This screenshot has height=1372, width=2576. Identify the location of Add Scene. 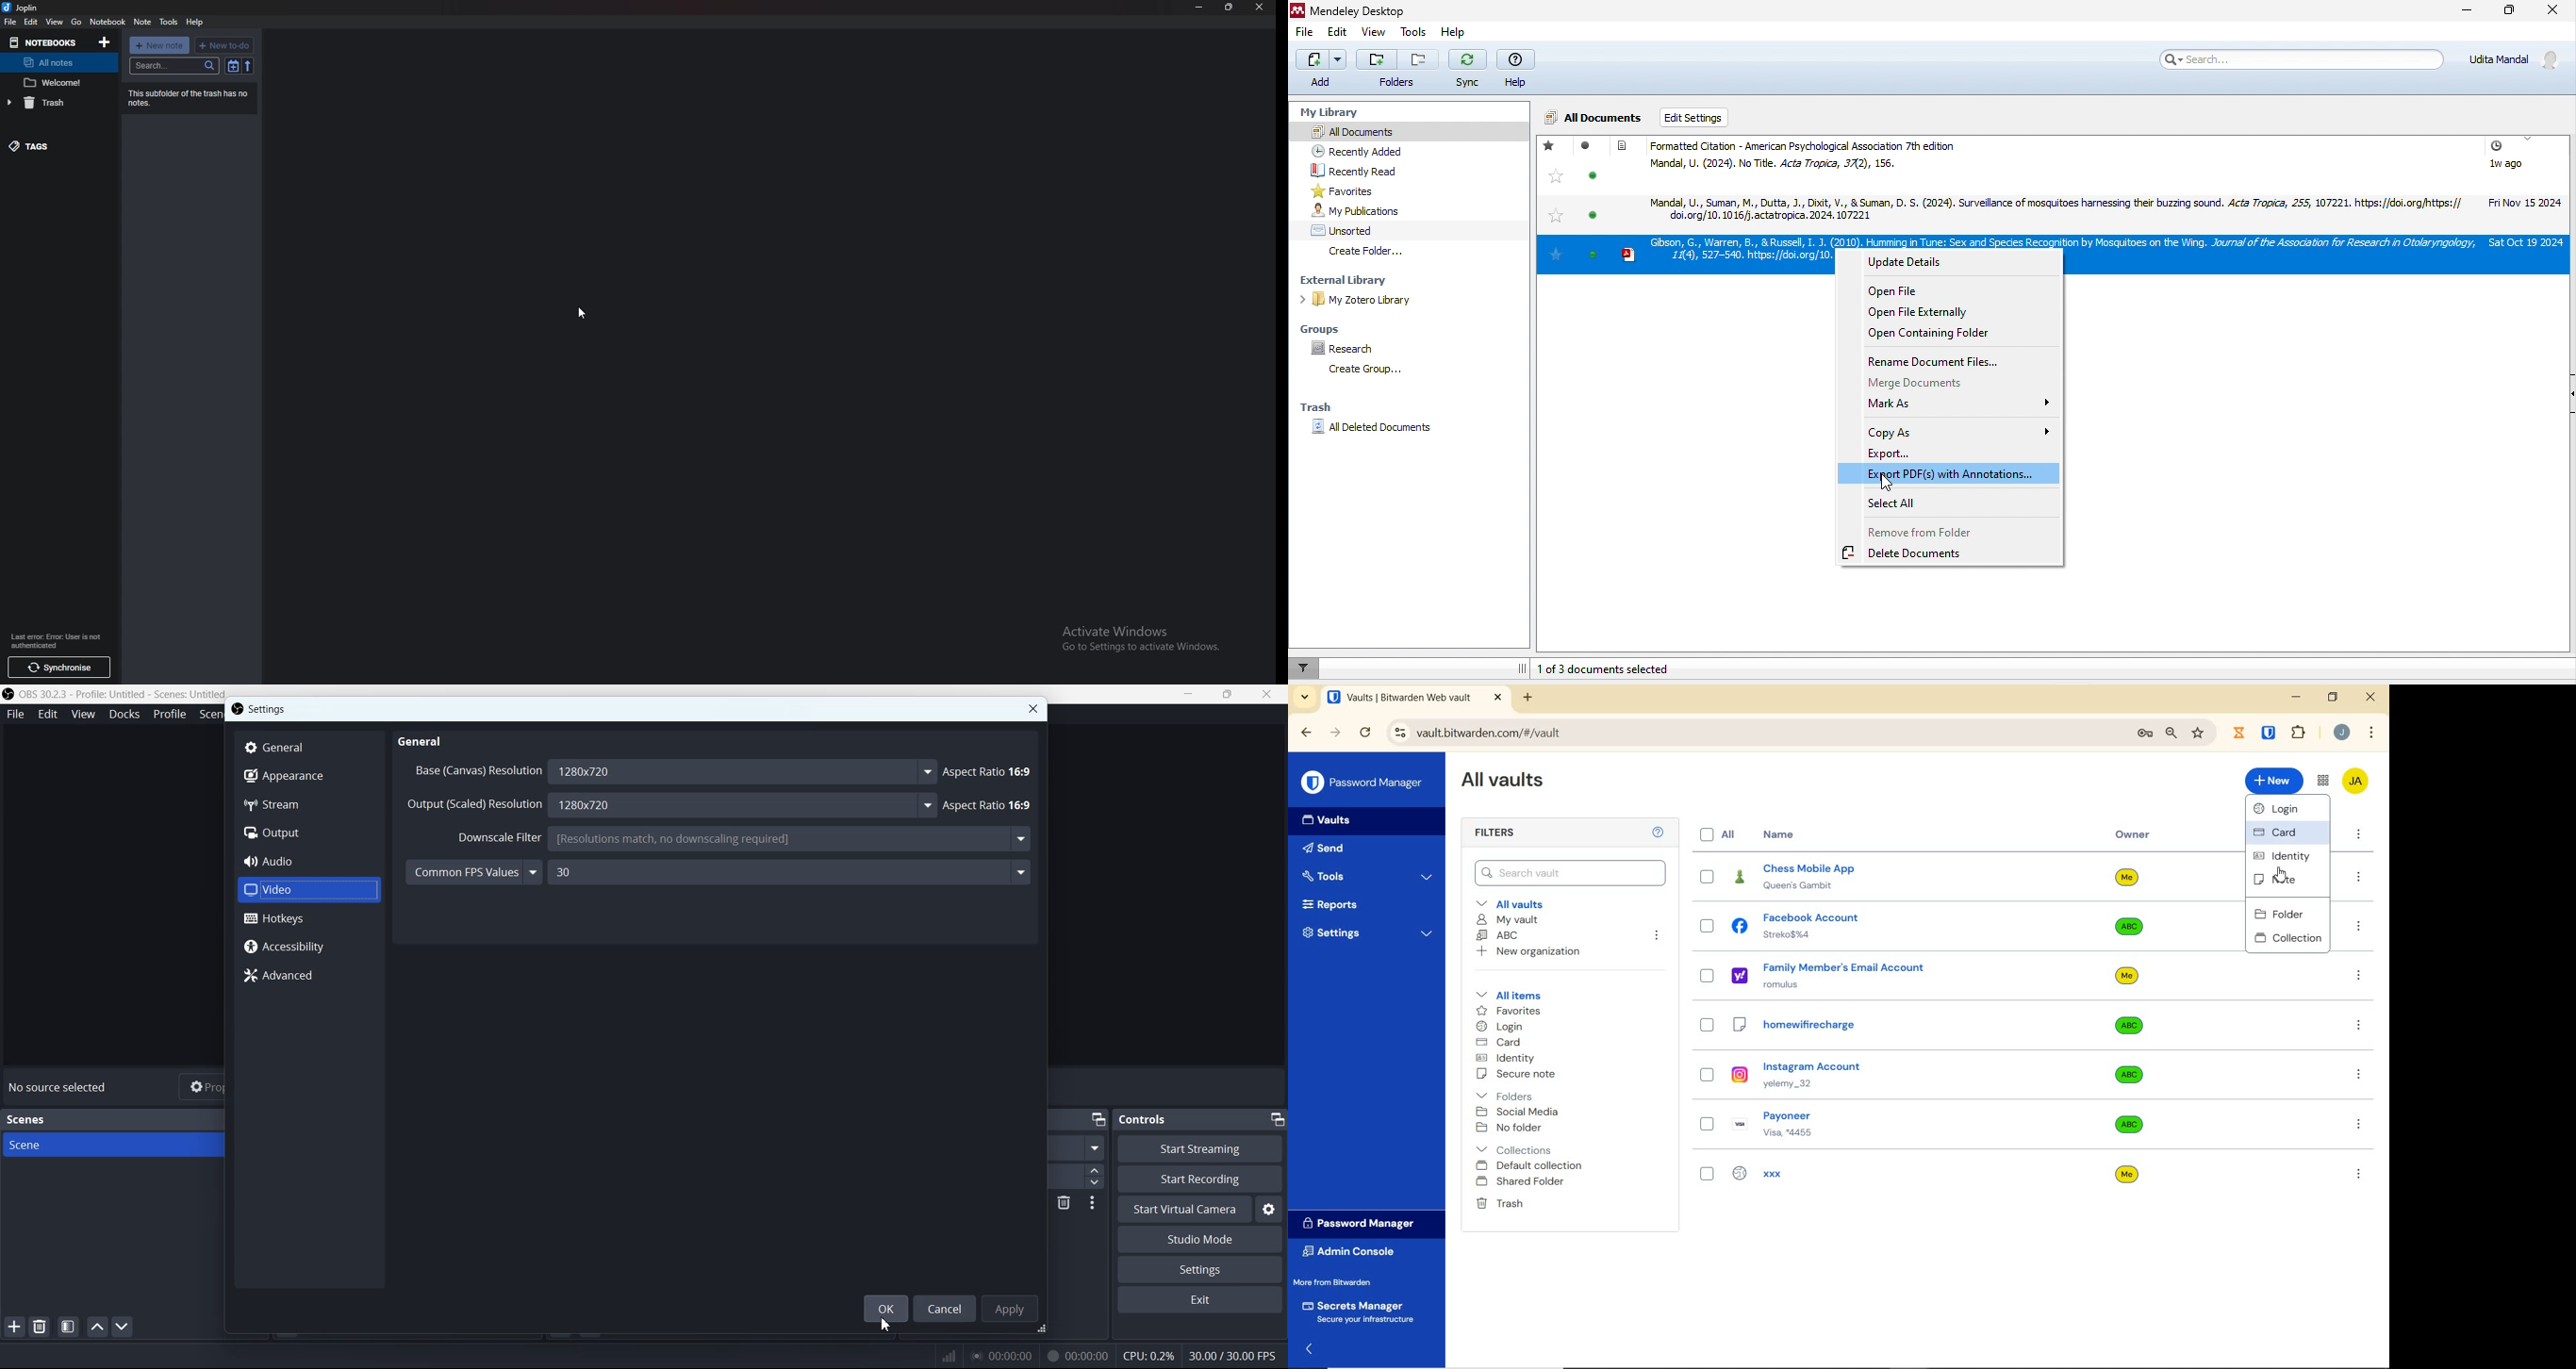
(13, 1327).